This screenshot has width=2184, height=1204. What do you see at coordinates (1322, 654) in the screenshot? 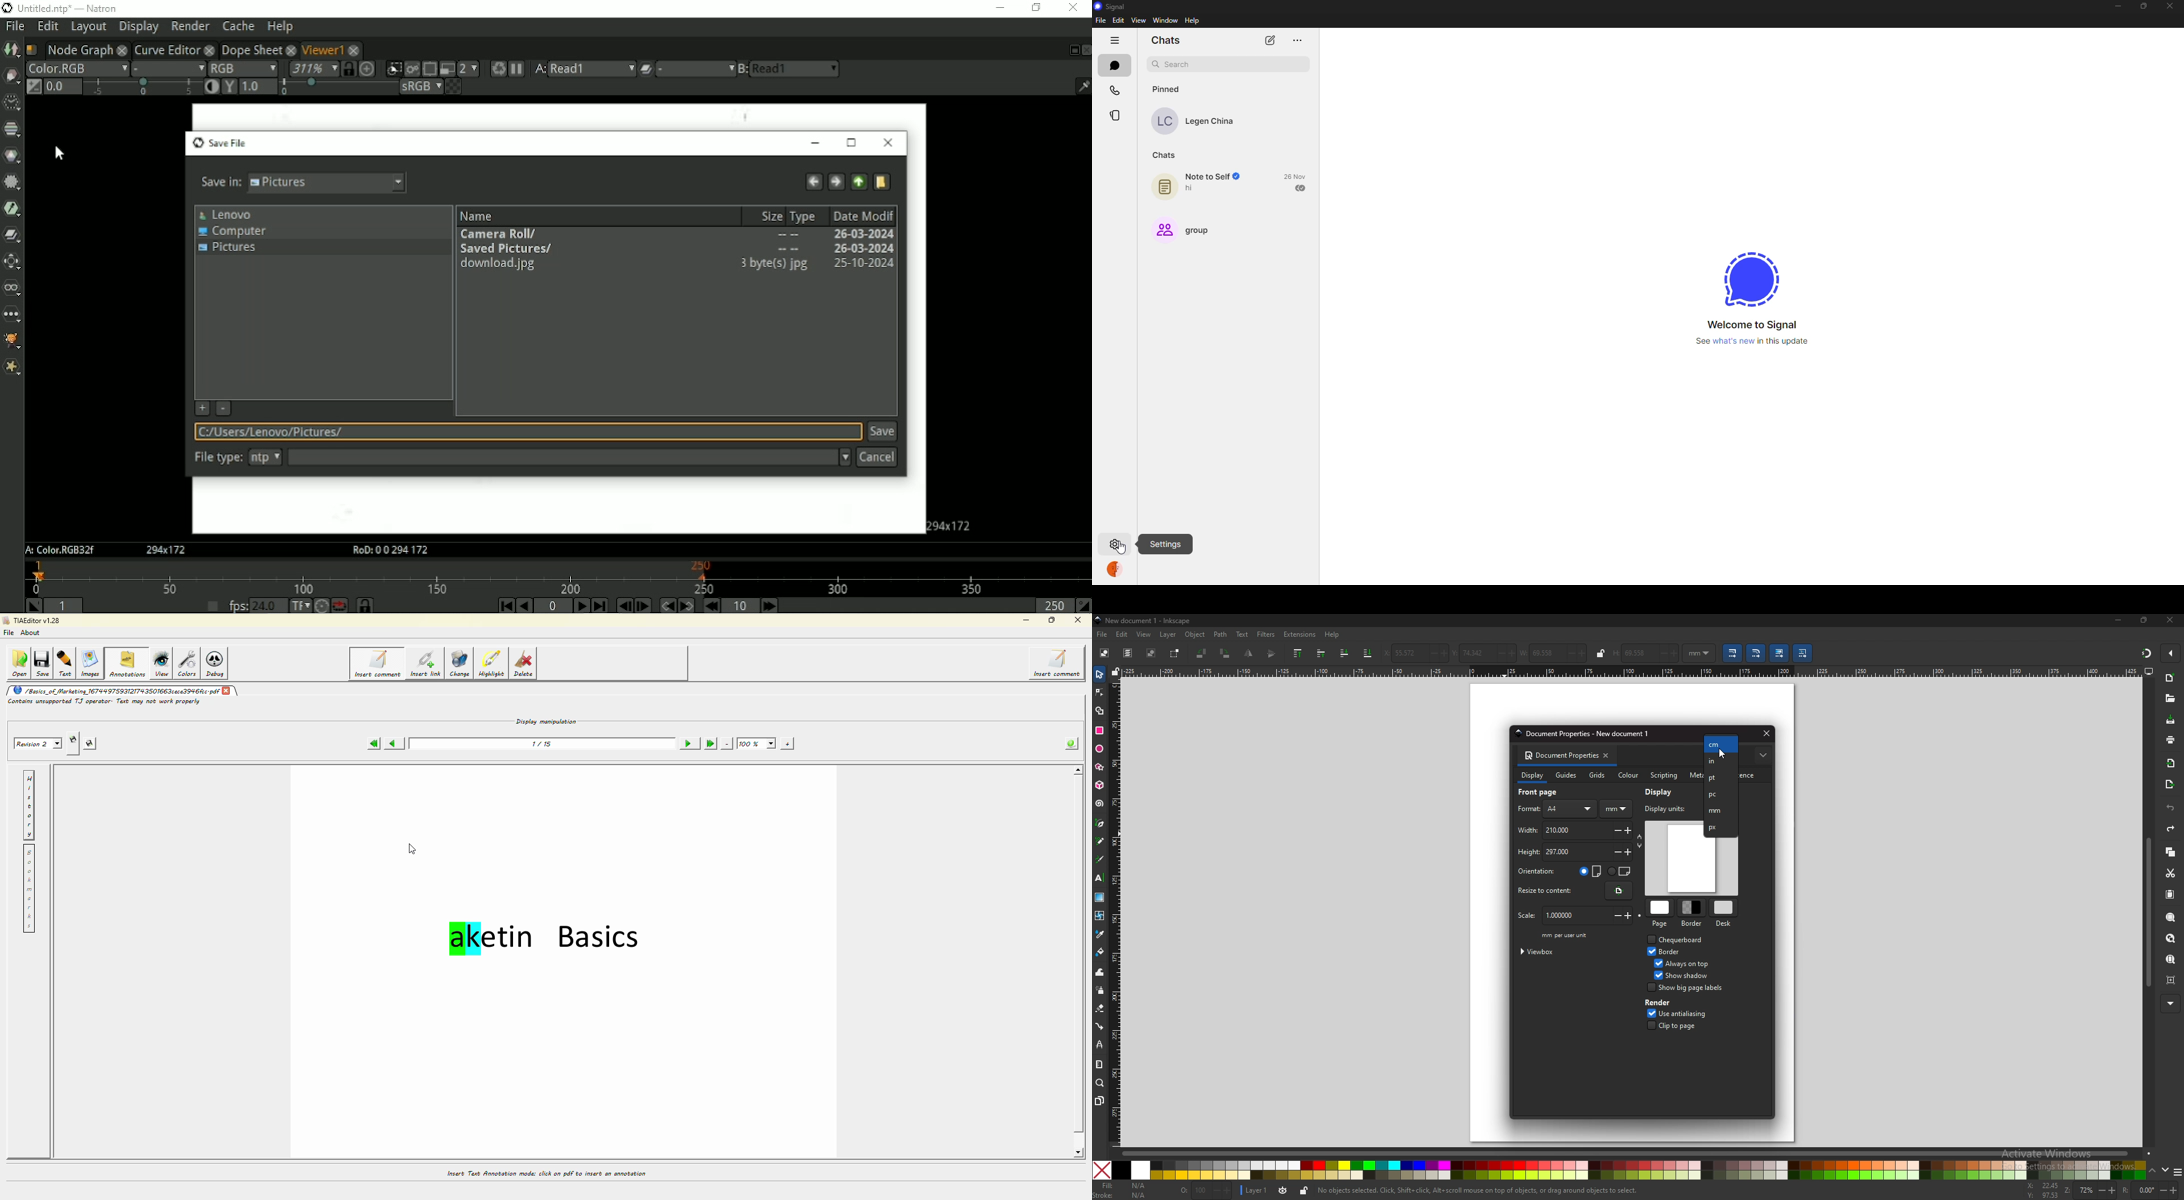
I see `raise selection one step` at bounding box center [1322, 654].